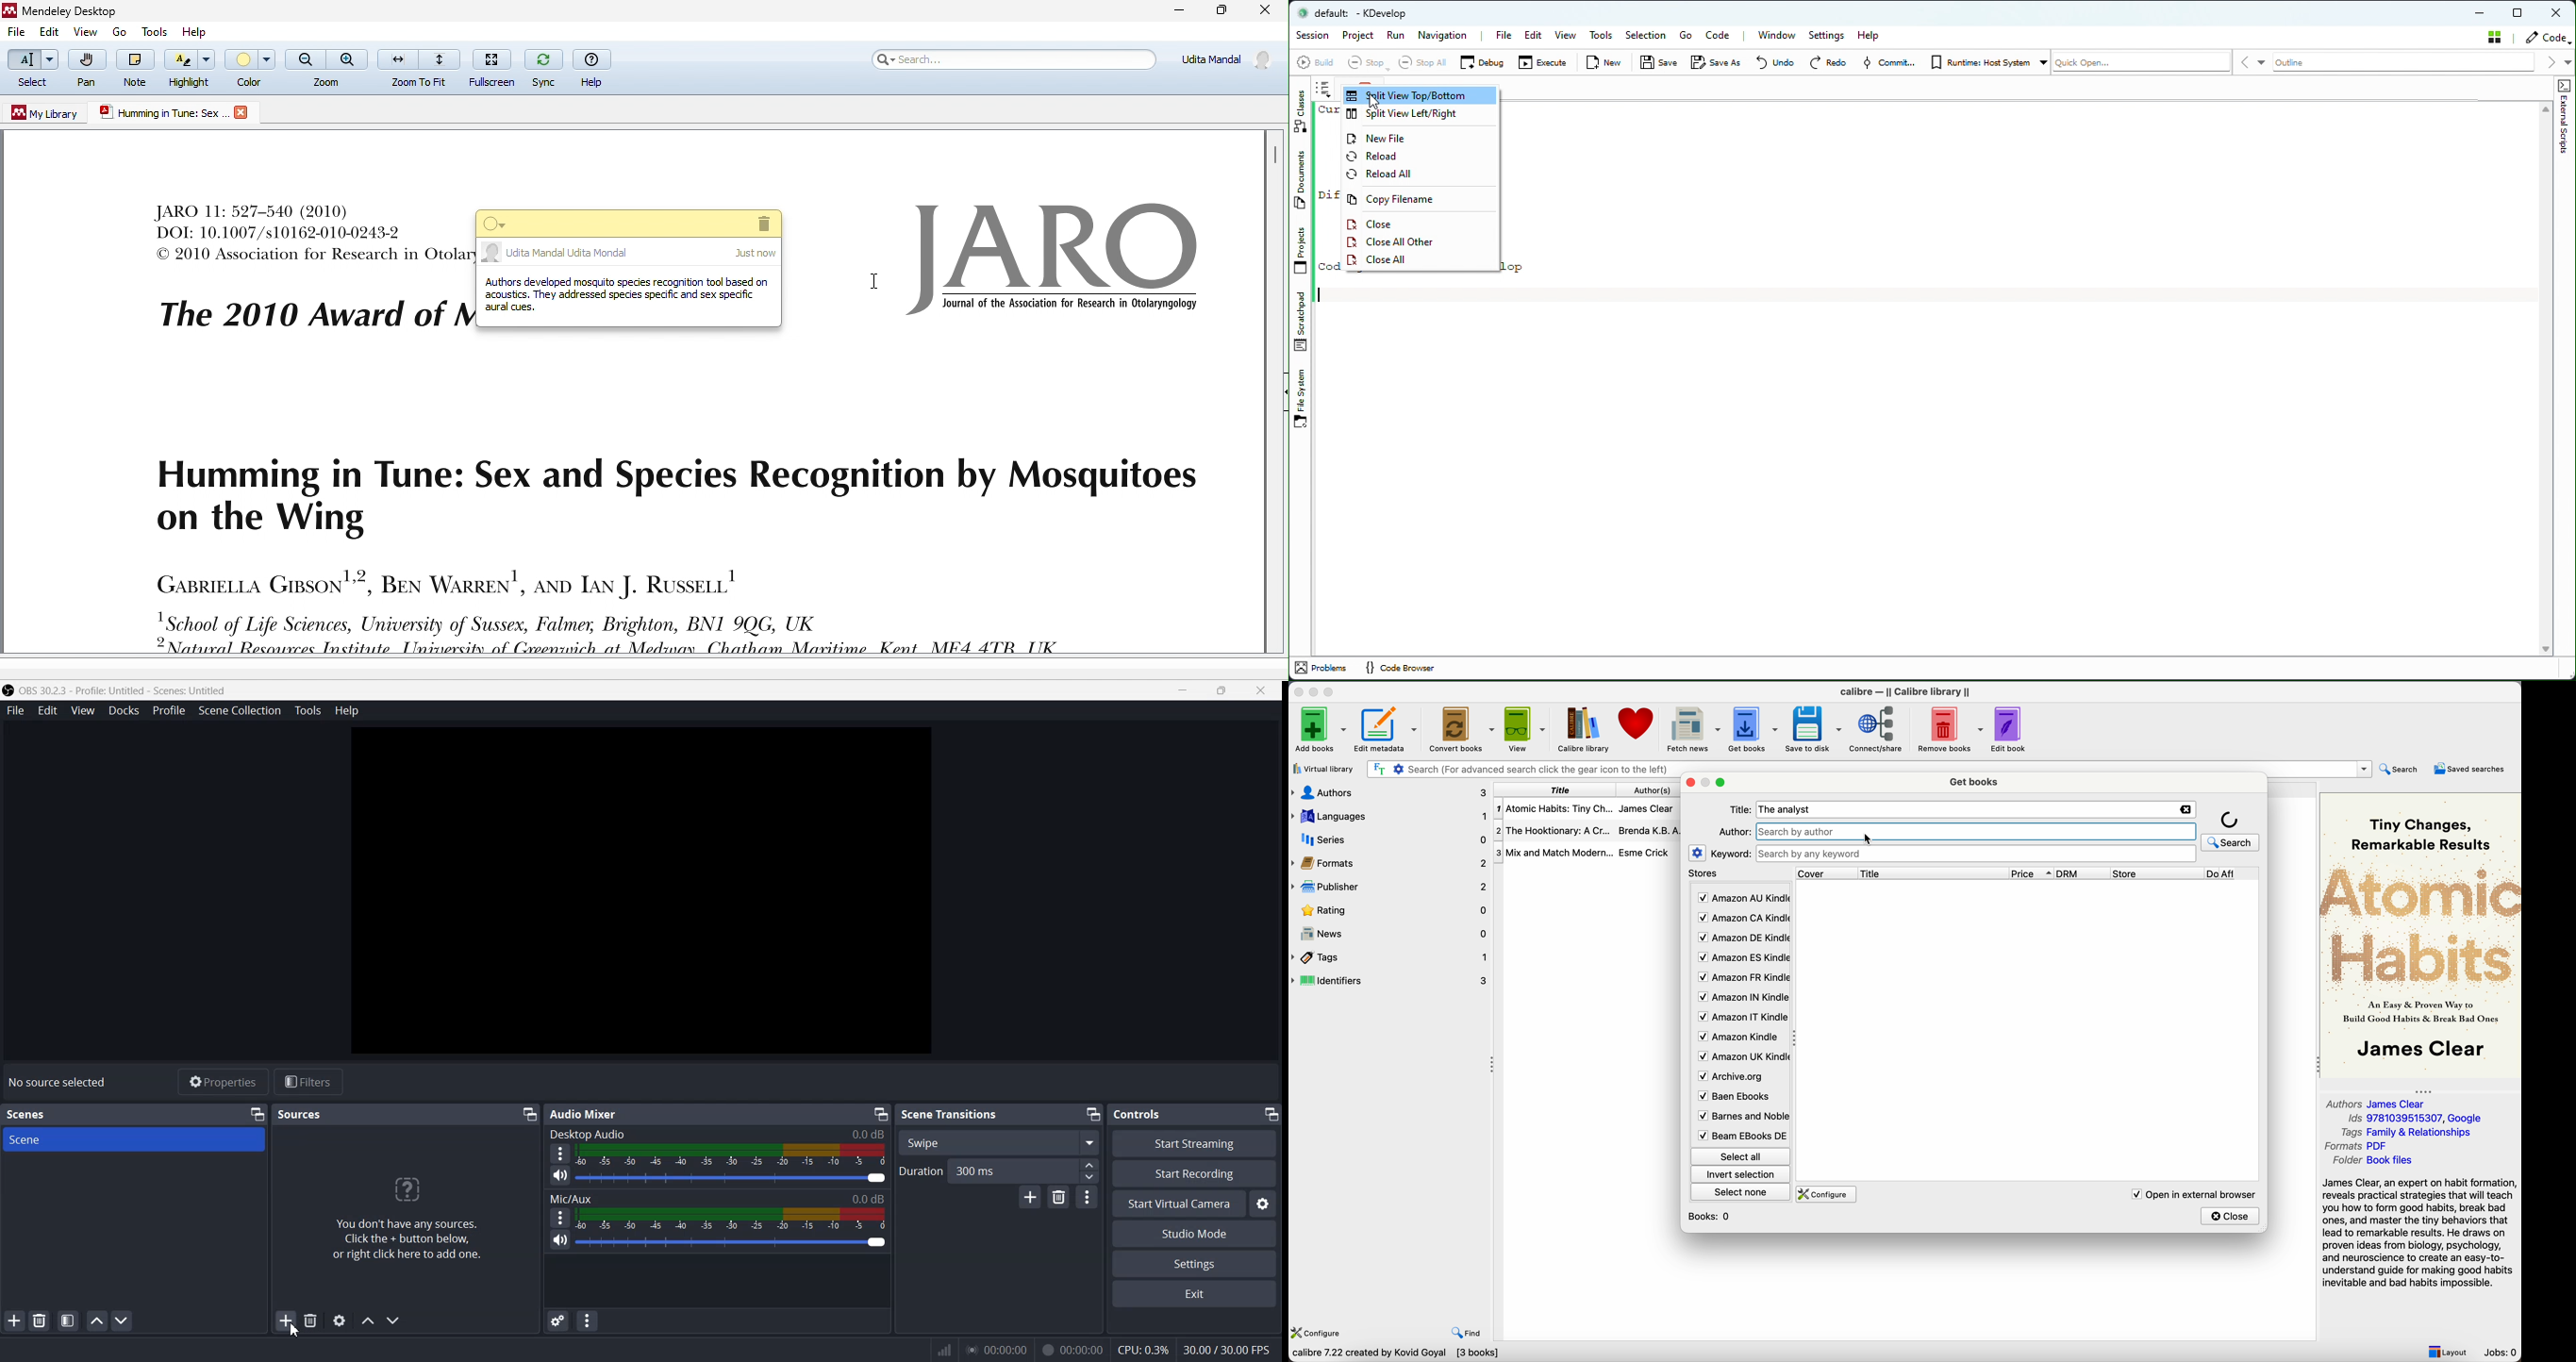 The image size is (2576, 1372). Describe the element at coordinates (717, 1134) in the screenshot. I see `Desktop Audio 0.0 dB` at that location.